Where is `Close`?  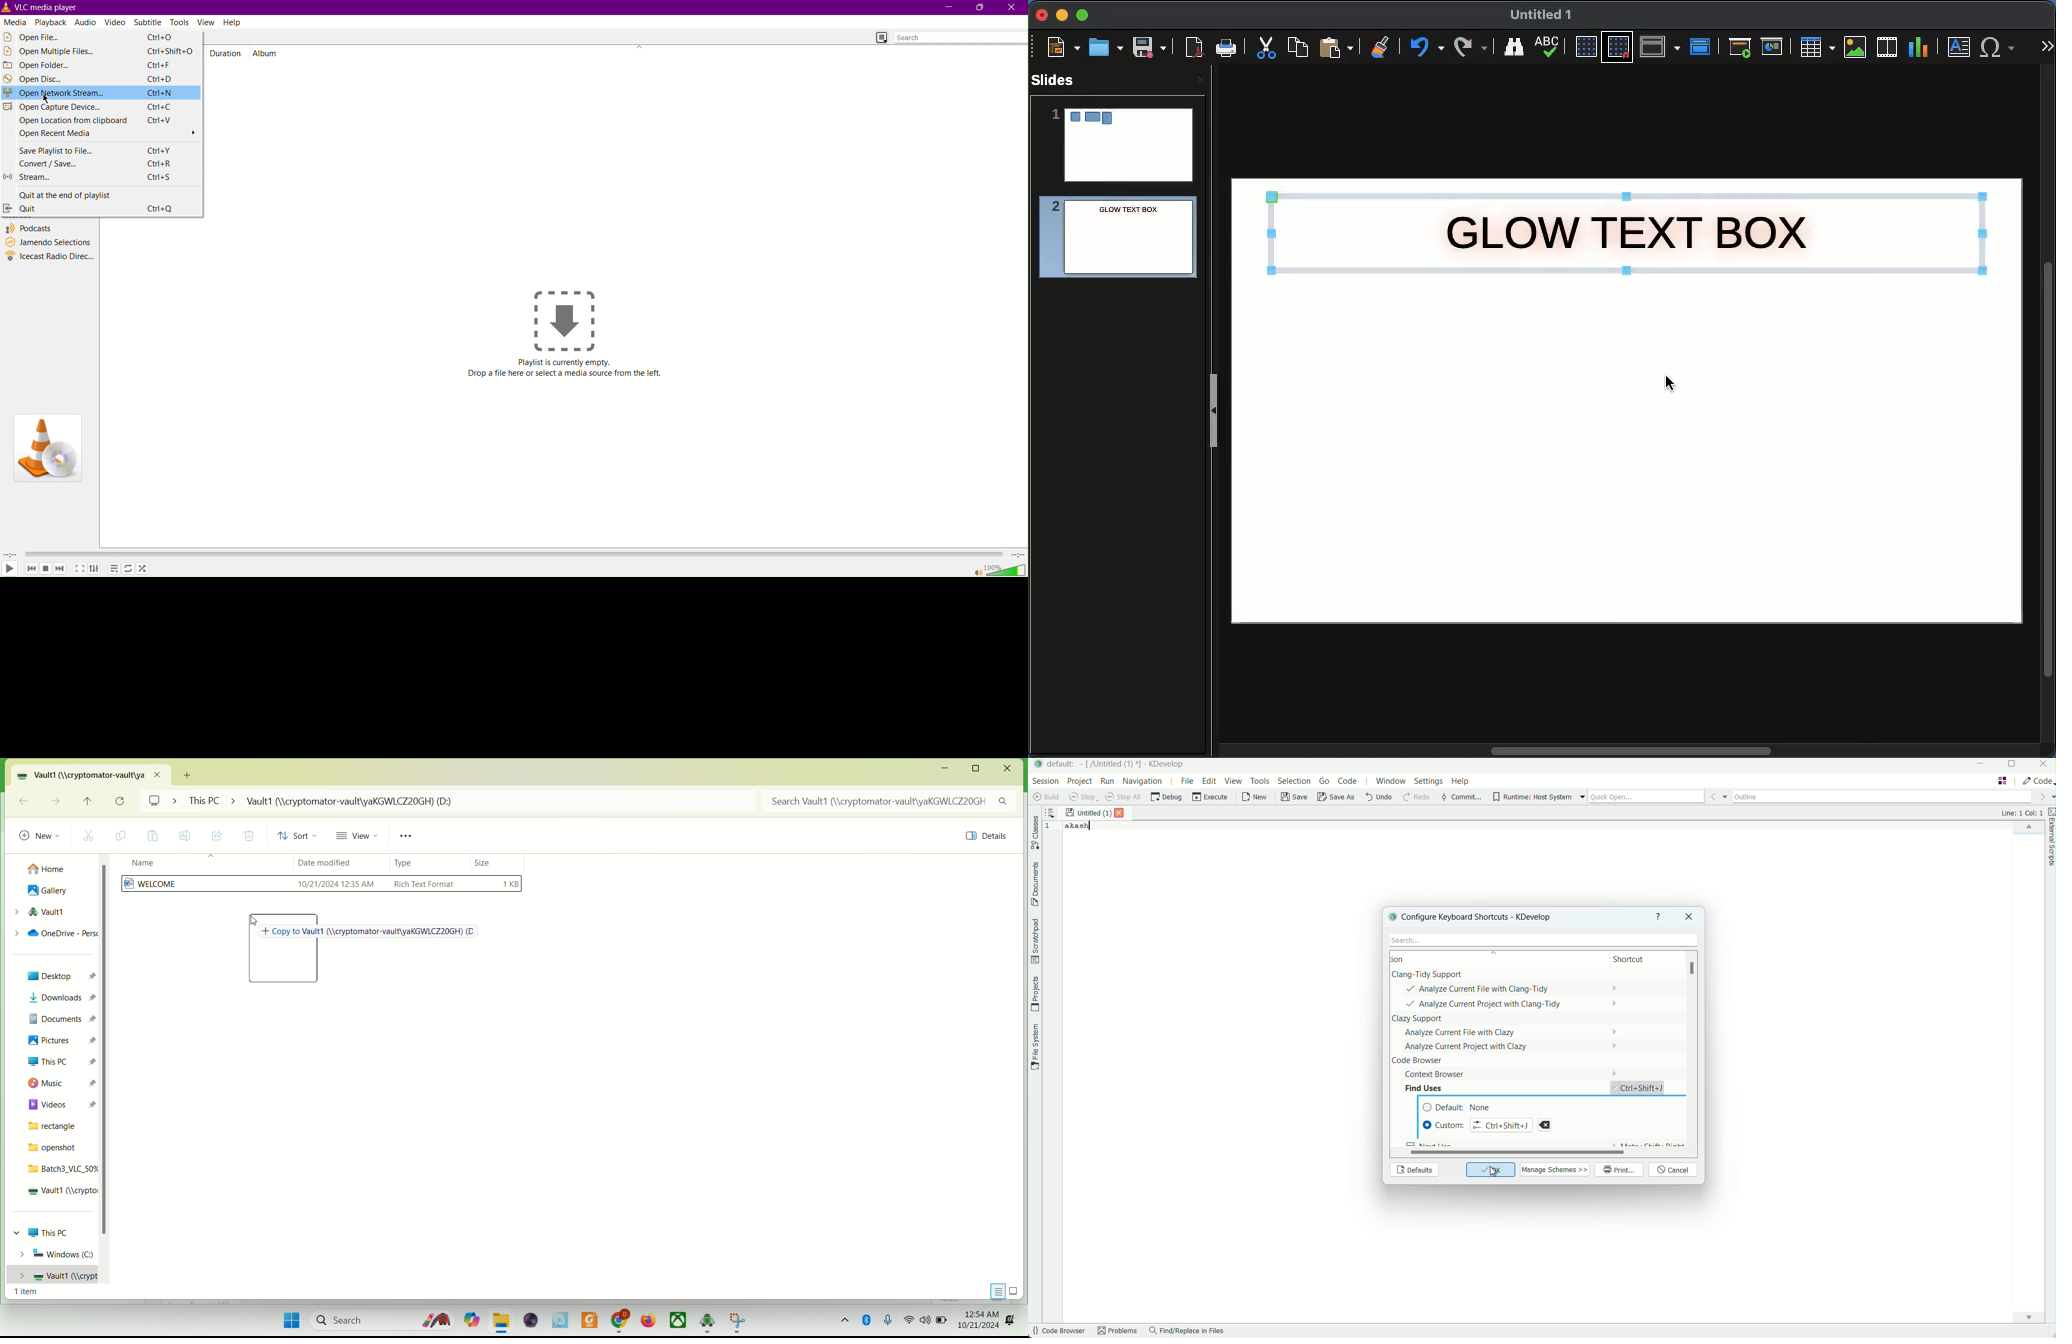 Close is located at coordinates (1043, 15).